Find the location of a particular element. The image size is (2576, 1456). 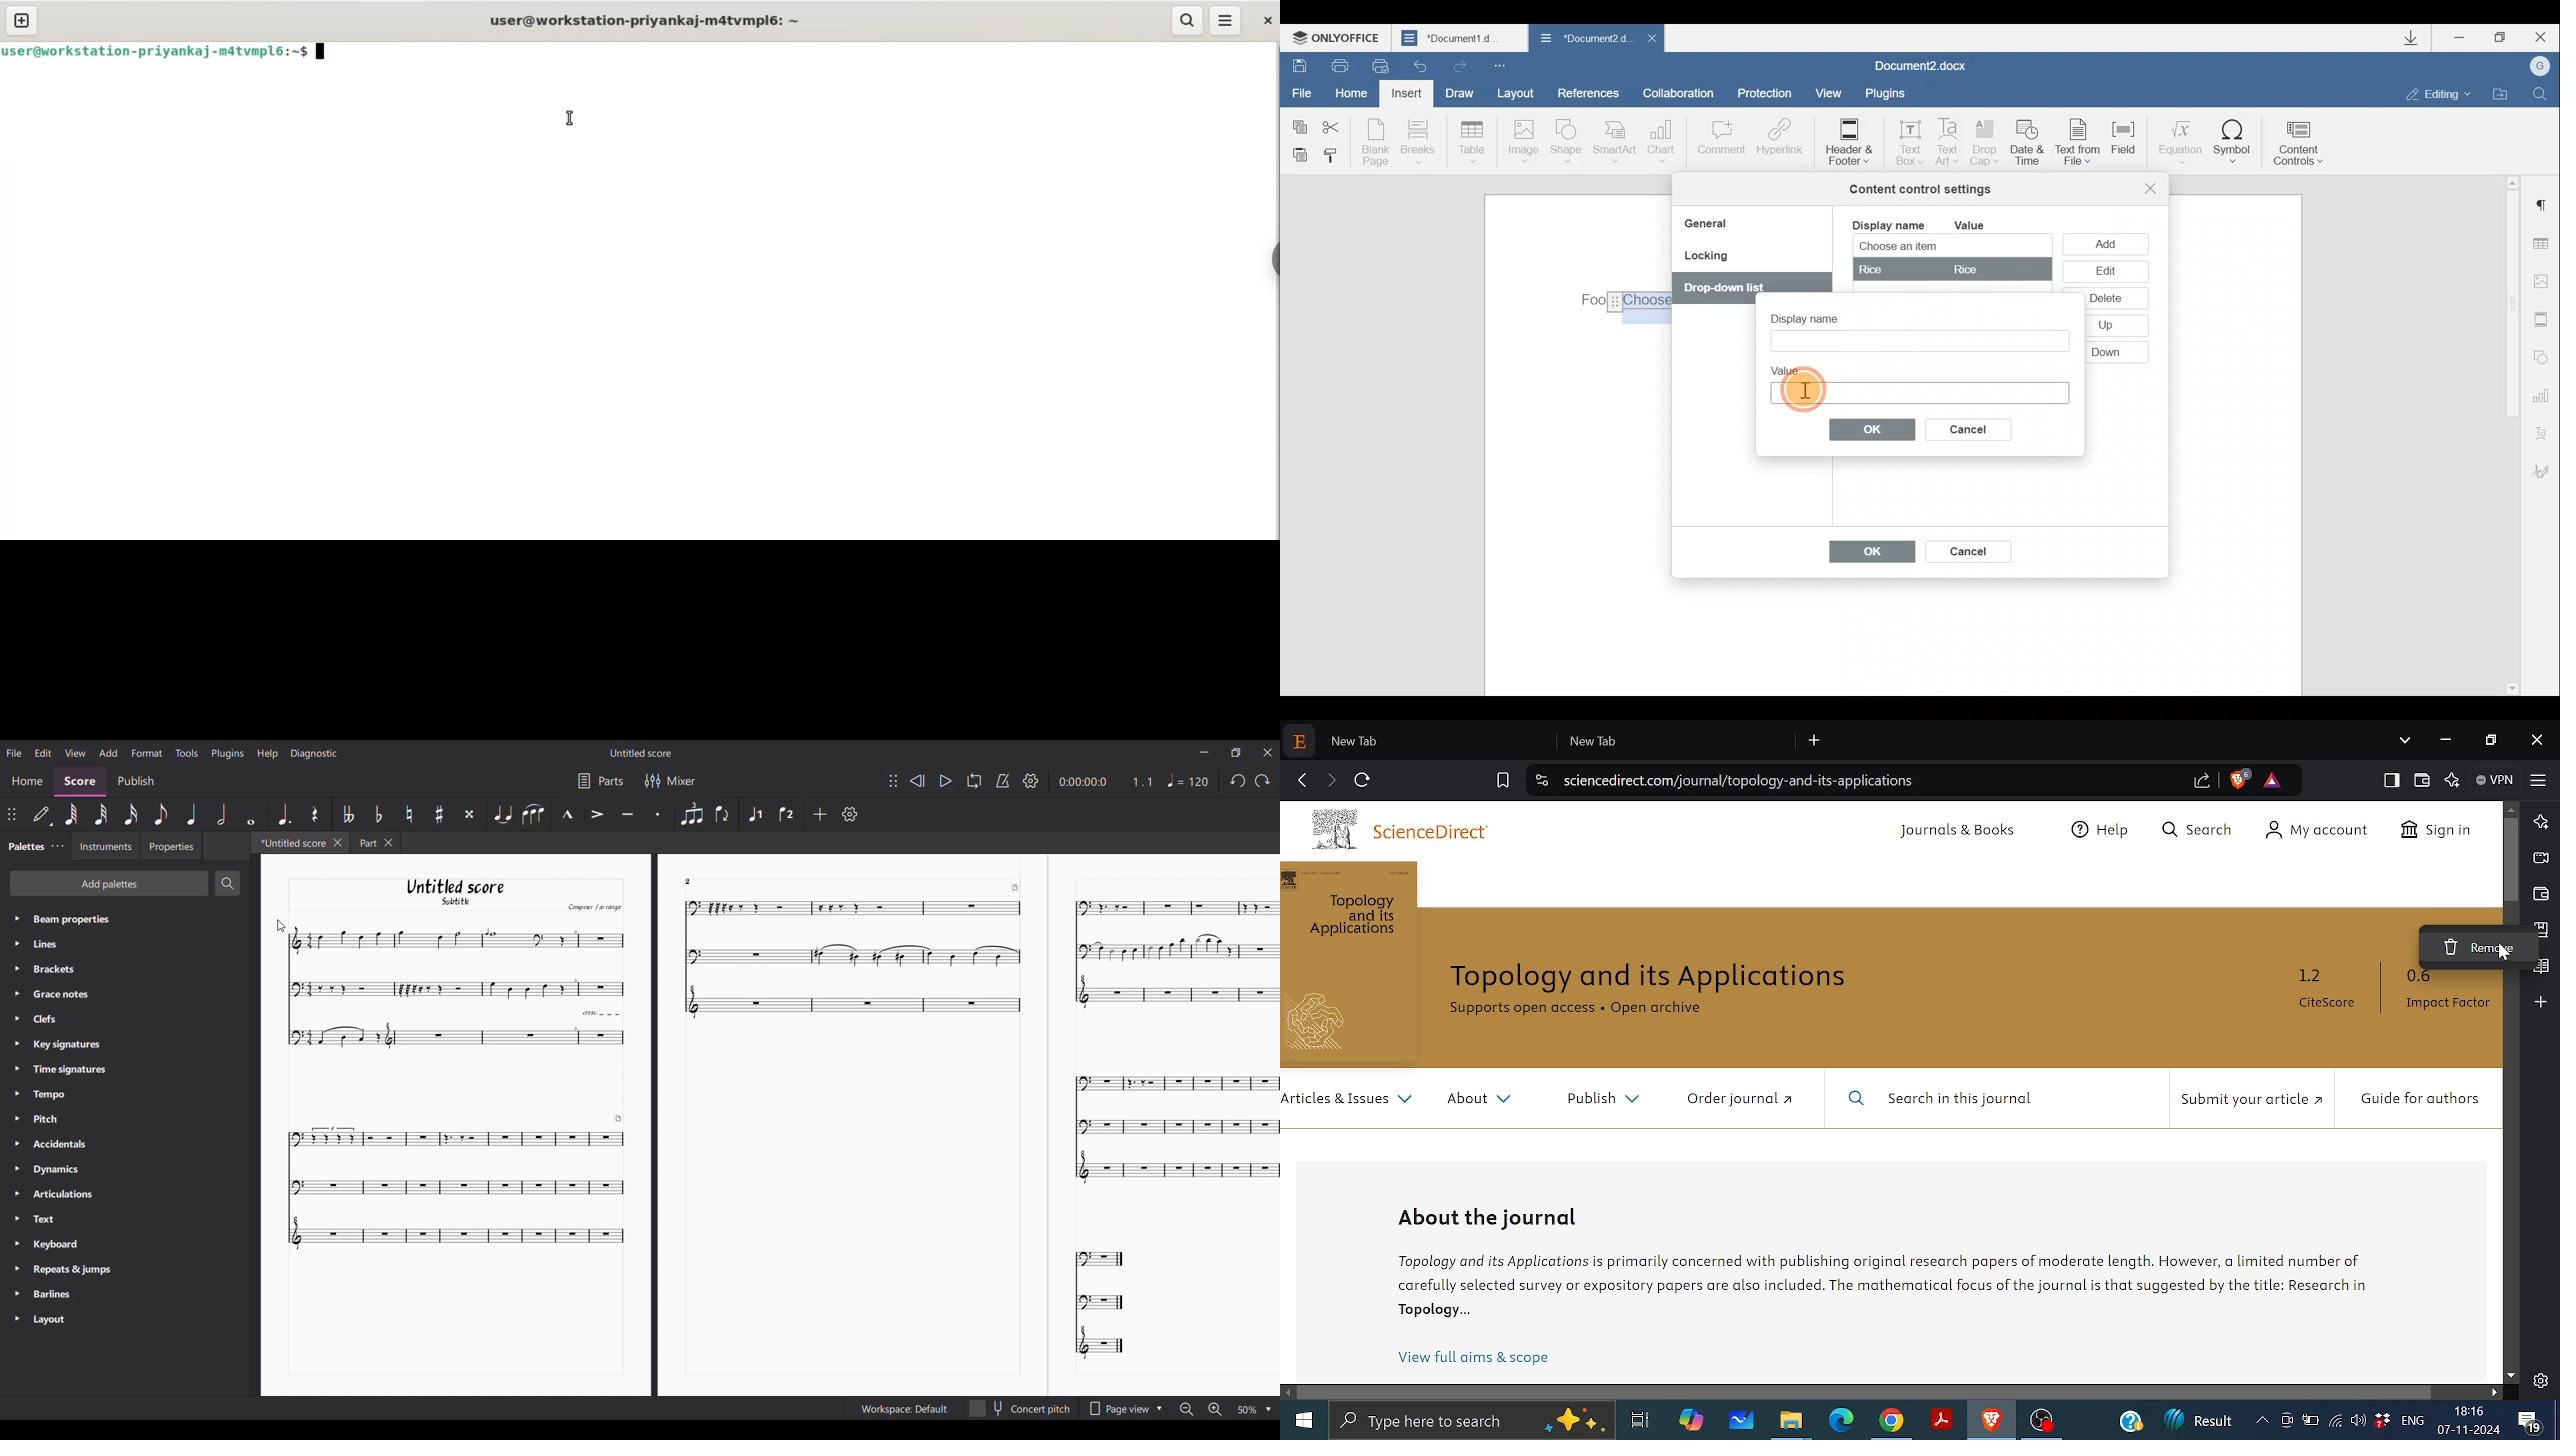

Time Signatures is located at coordinates (69, 1069).